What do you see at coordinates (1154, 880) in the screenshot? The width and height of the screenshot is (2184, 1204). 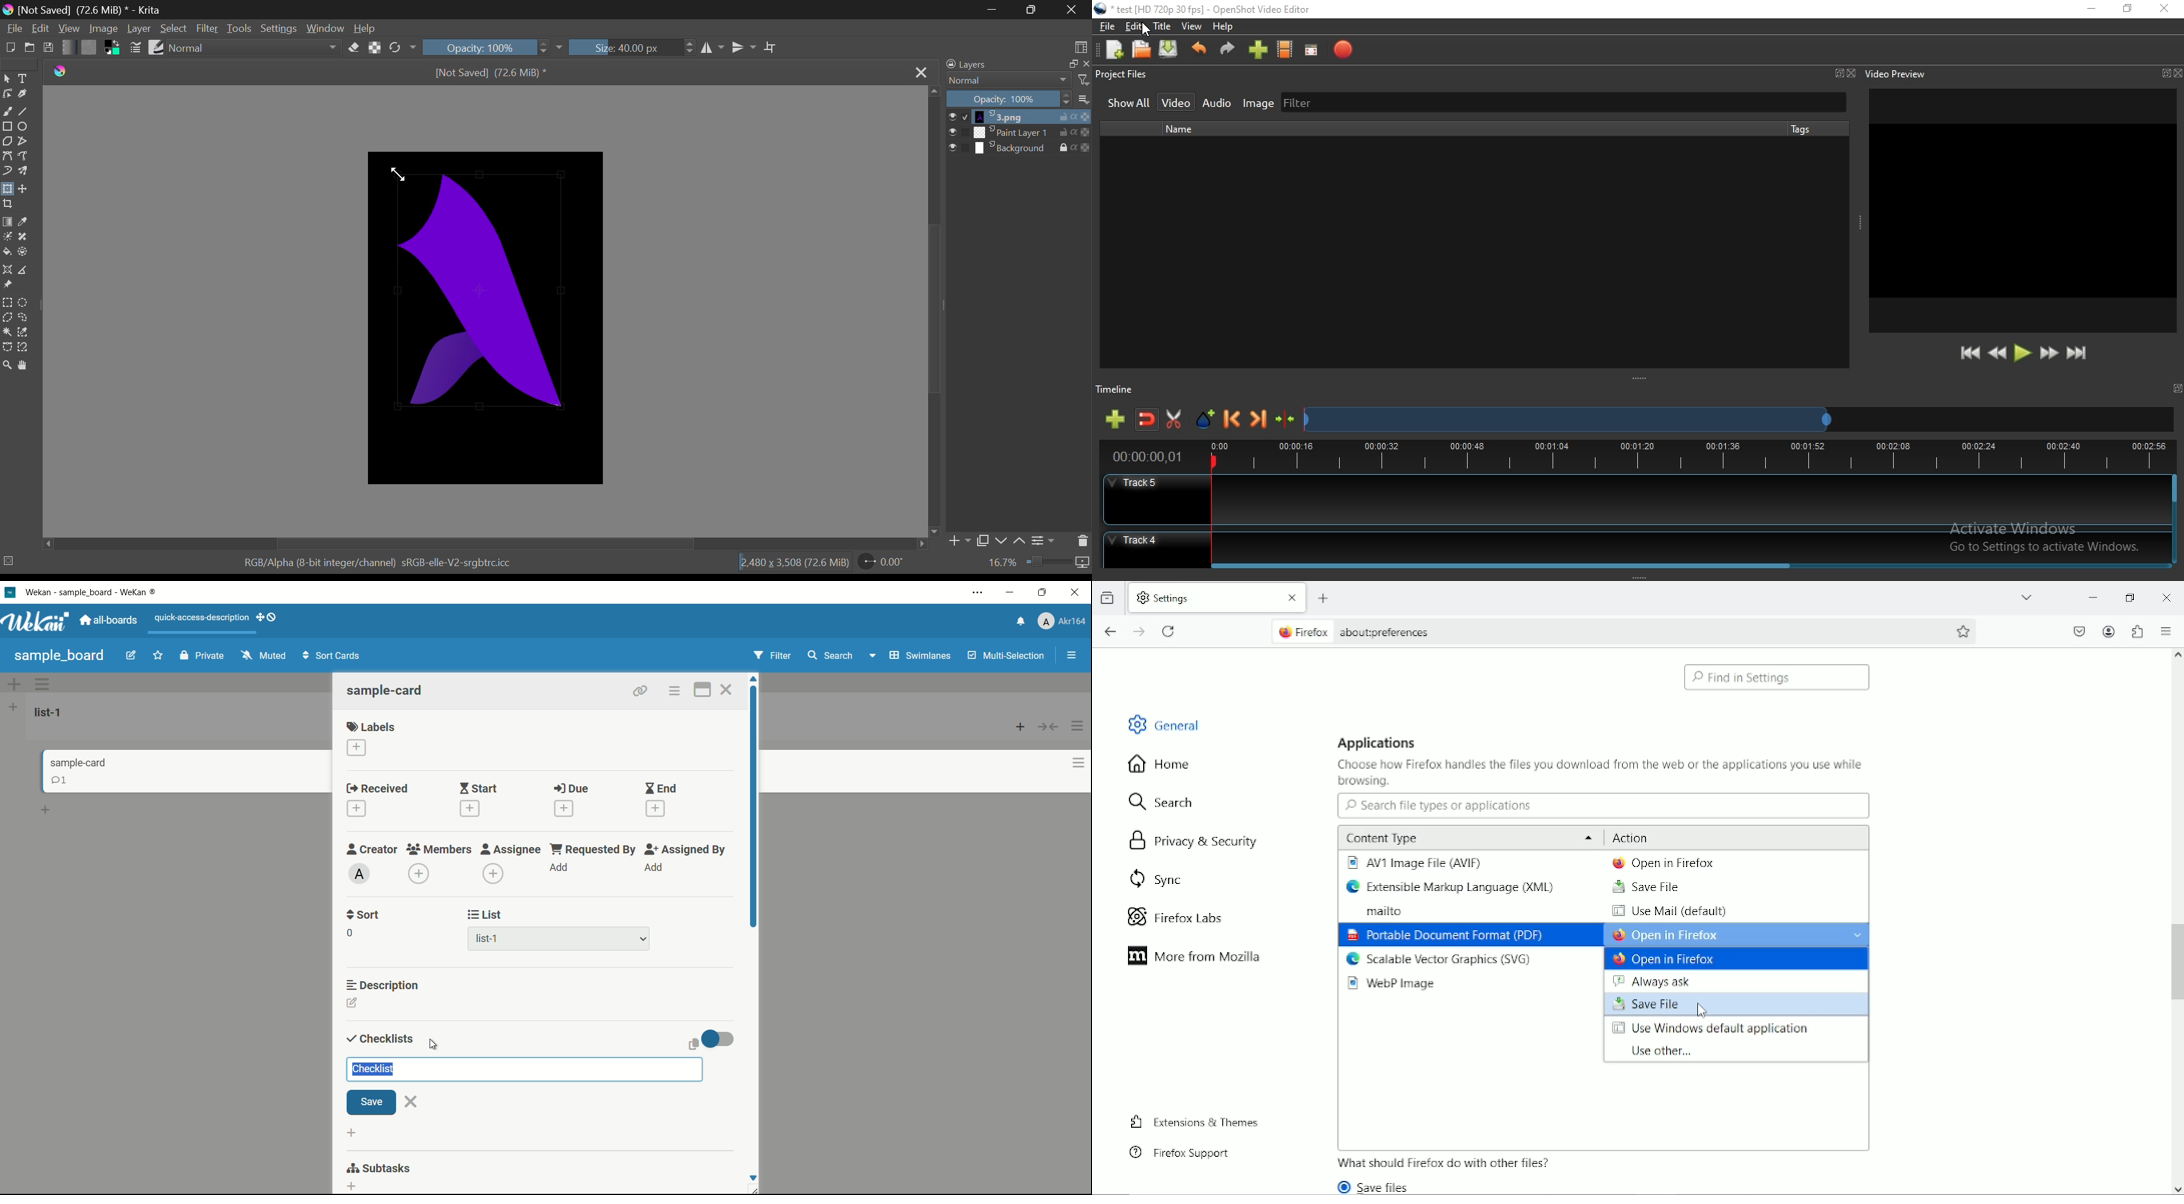 I see `Sync` at bounding box center [1154, 880].